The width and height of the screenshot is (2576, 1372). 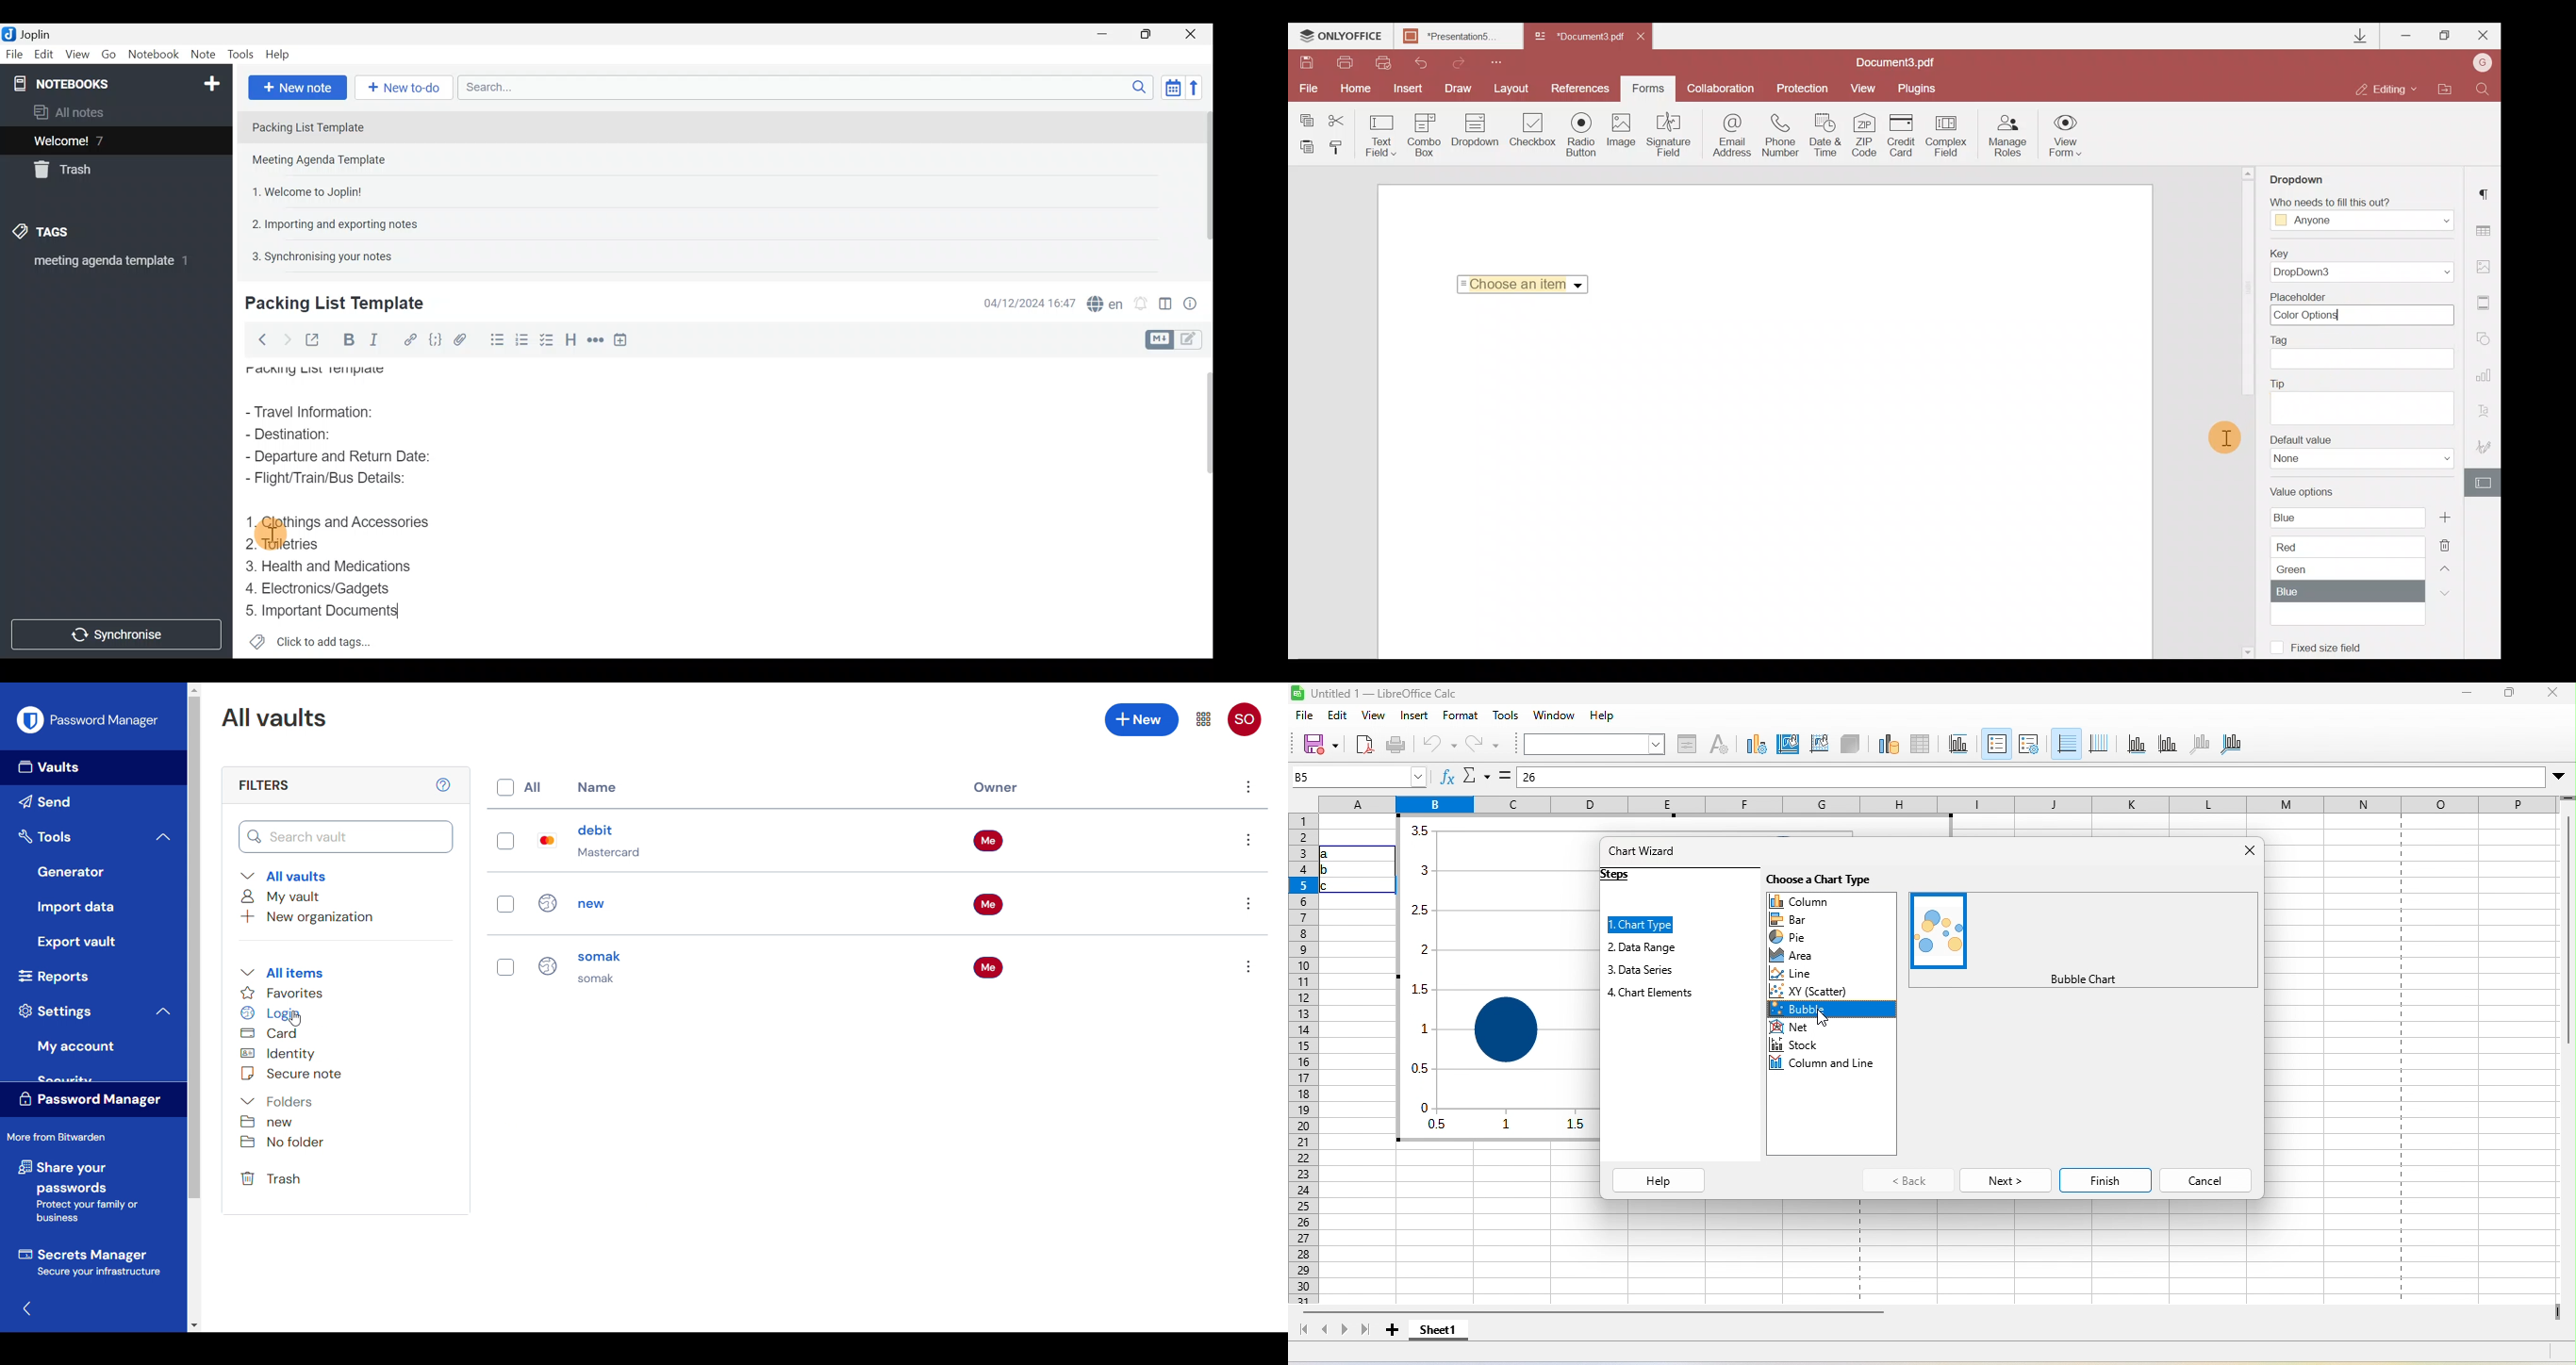 What do you see at coordinates (1957, 743) in the screenshot?
I see `titles` at bounding box center [1957, 743].